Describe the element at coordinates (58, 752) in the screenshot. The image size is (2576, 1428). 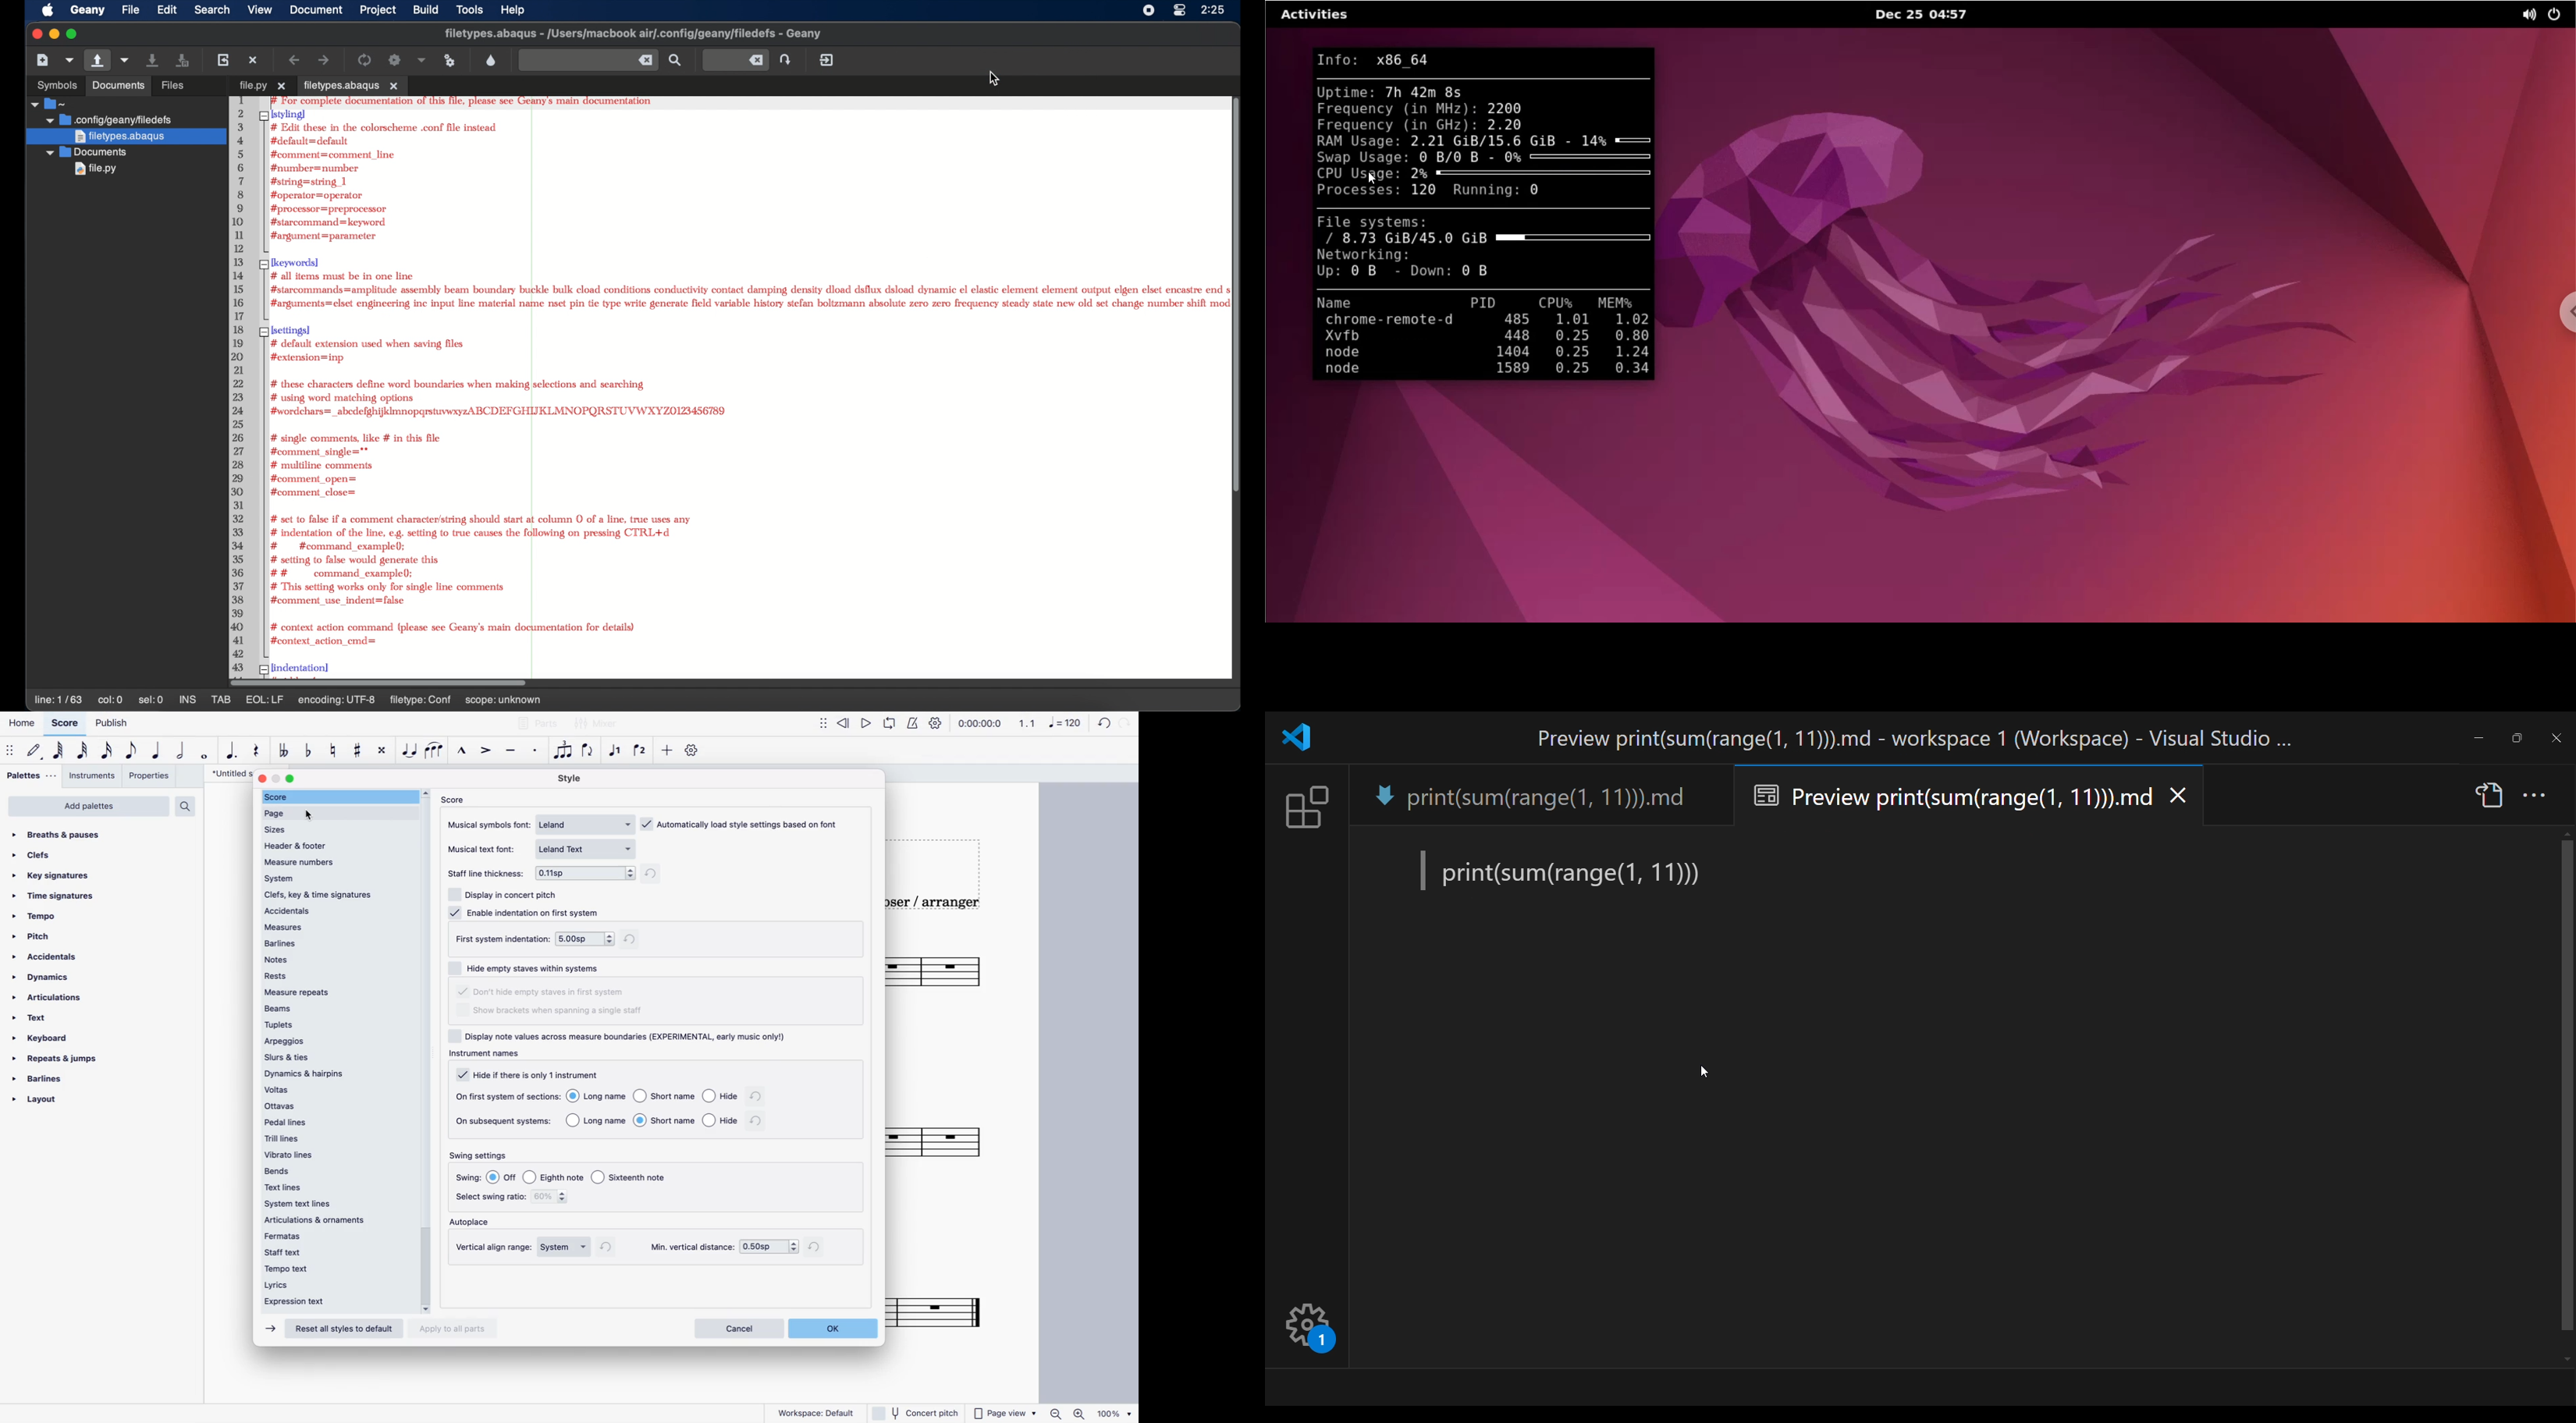
I see `64th note` at that location.